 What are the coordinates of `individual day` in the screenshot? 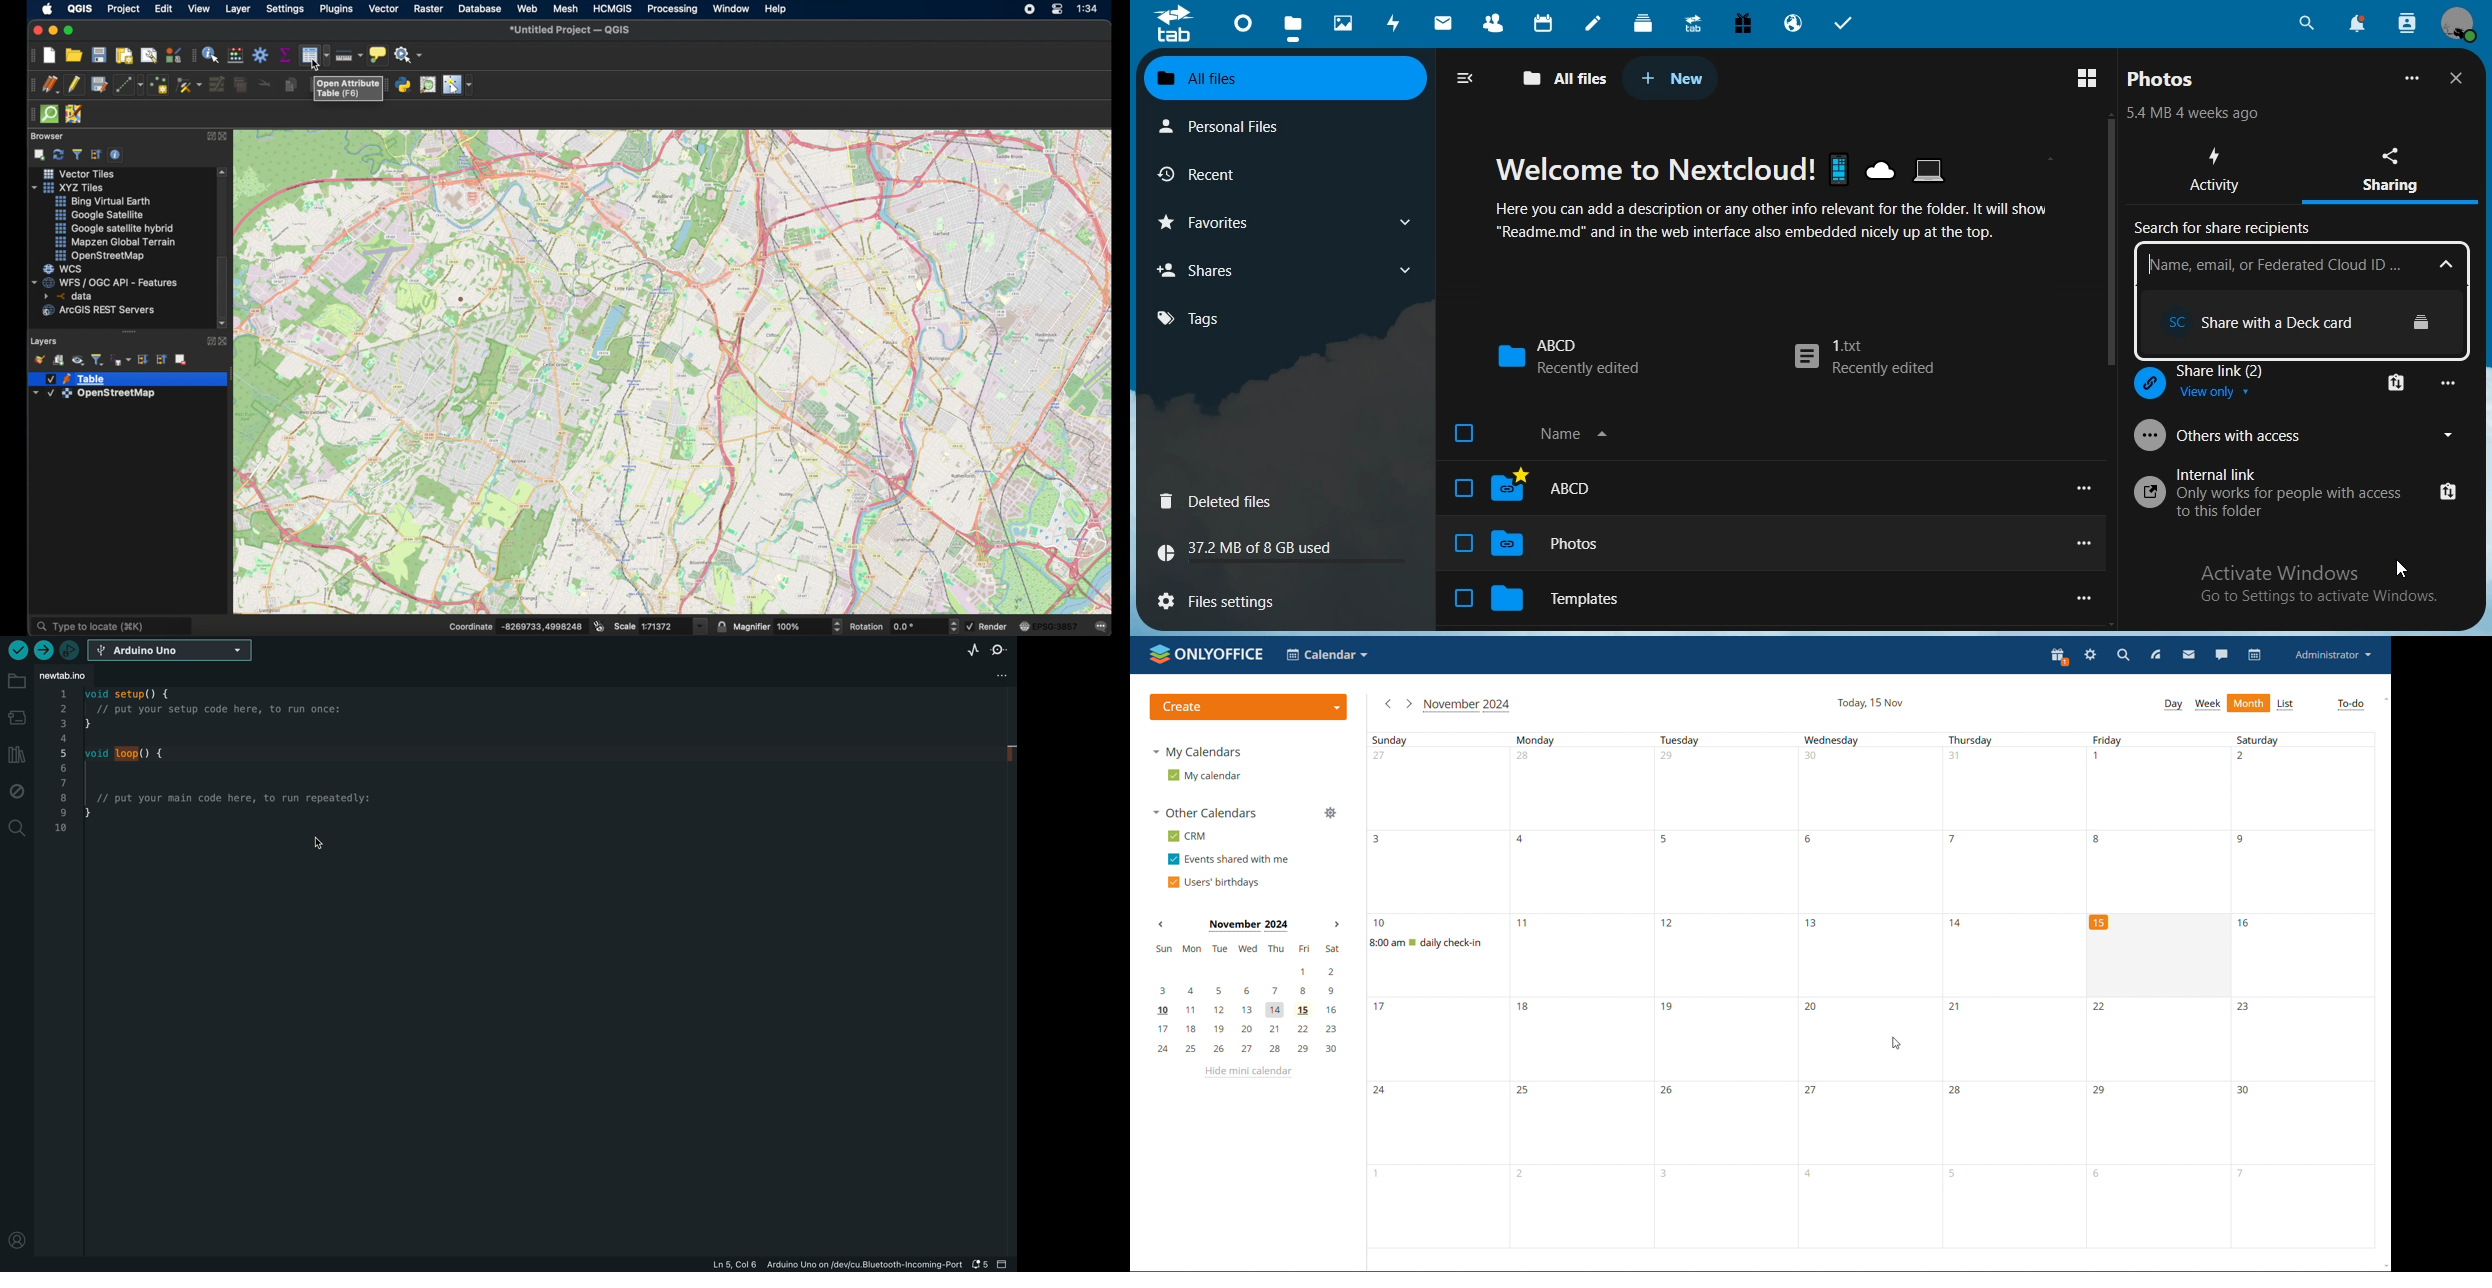 It's located at (2302, 740).